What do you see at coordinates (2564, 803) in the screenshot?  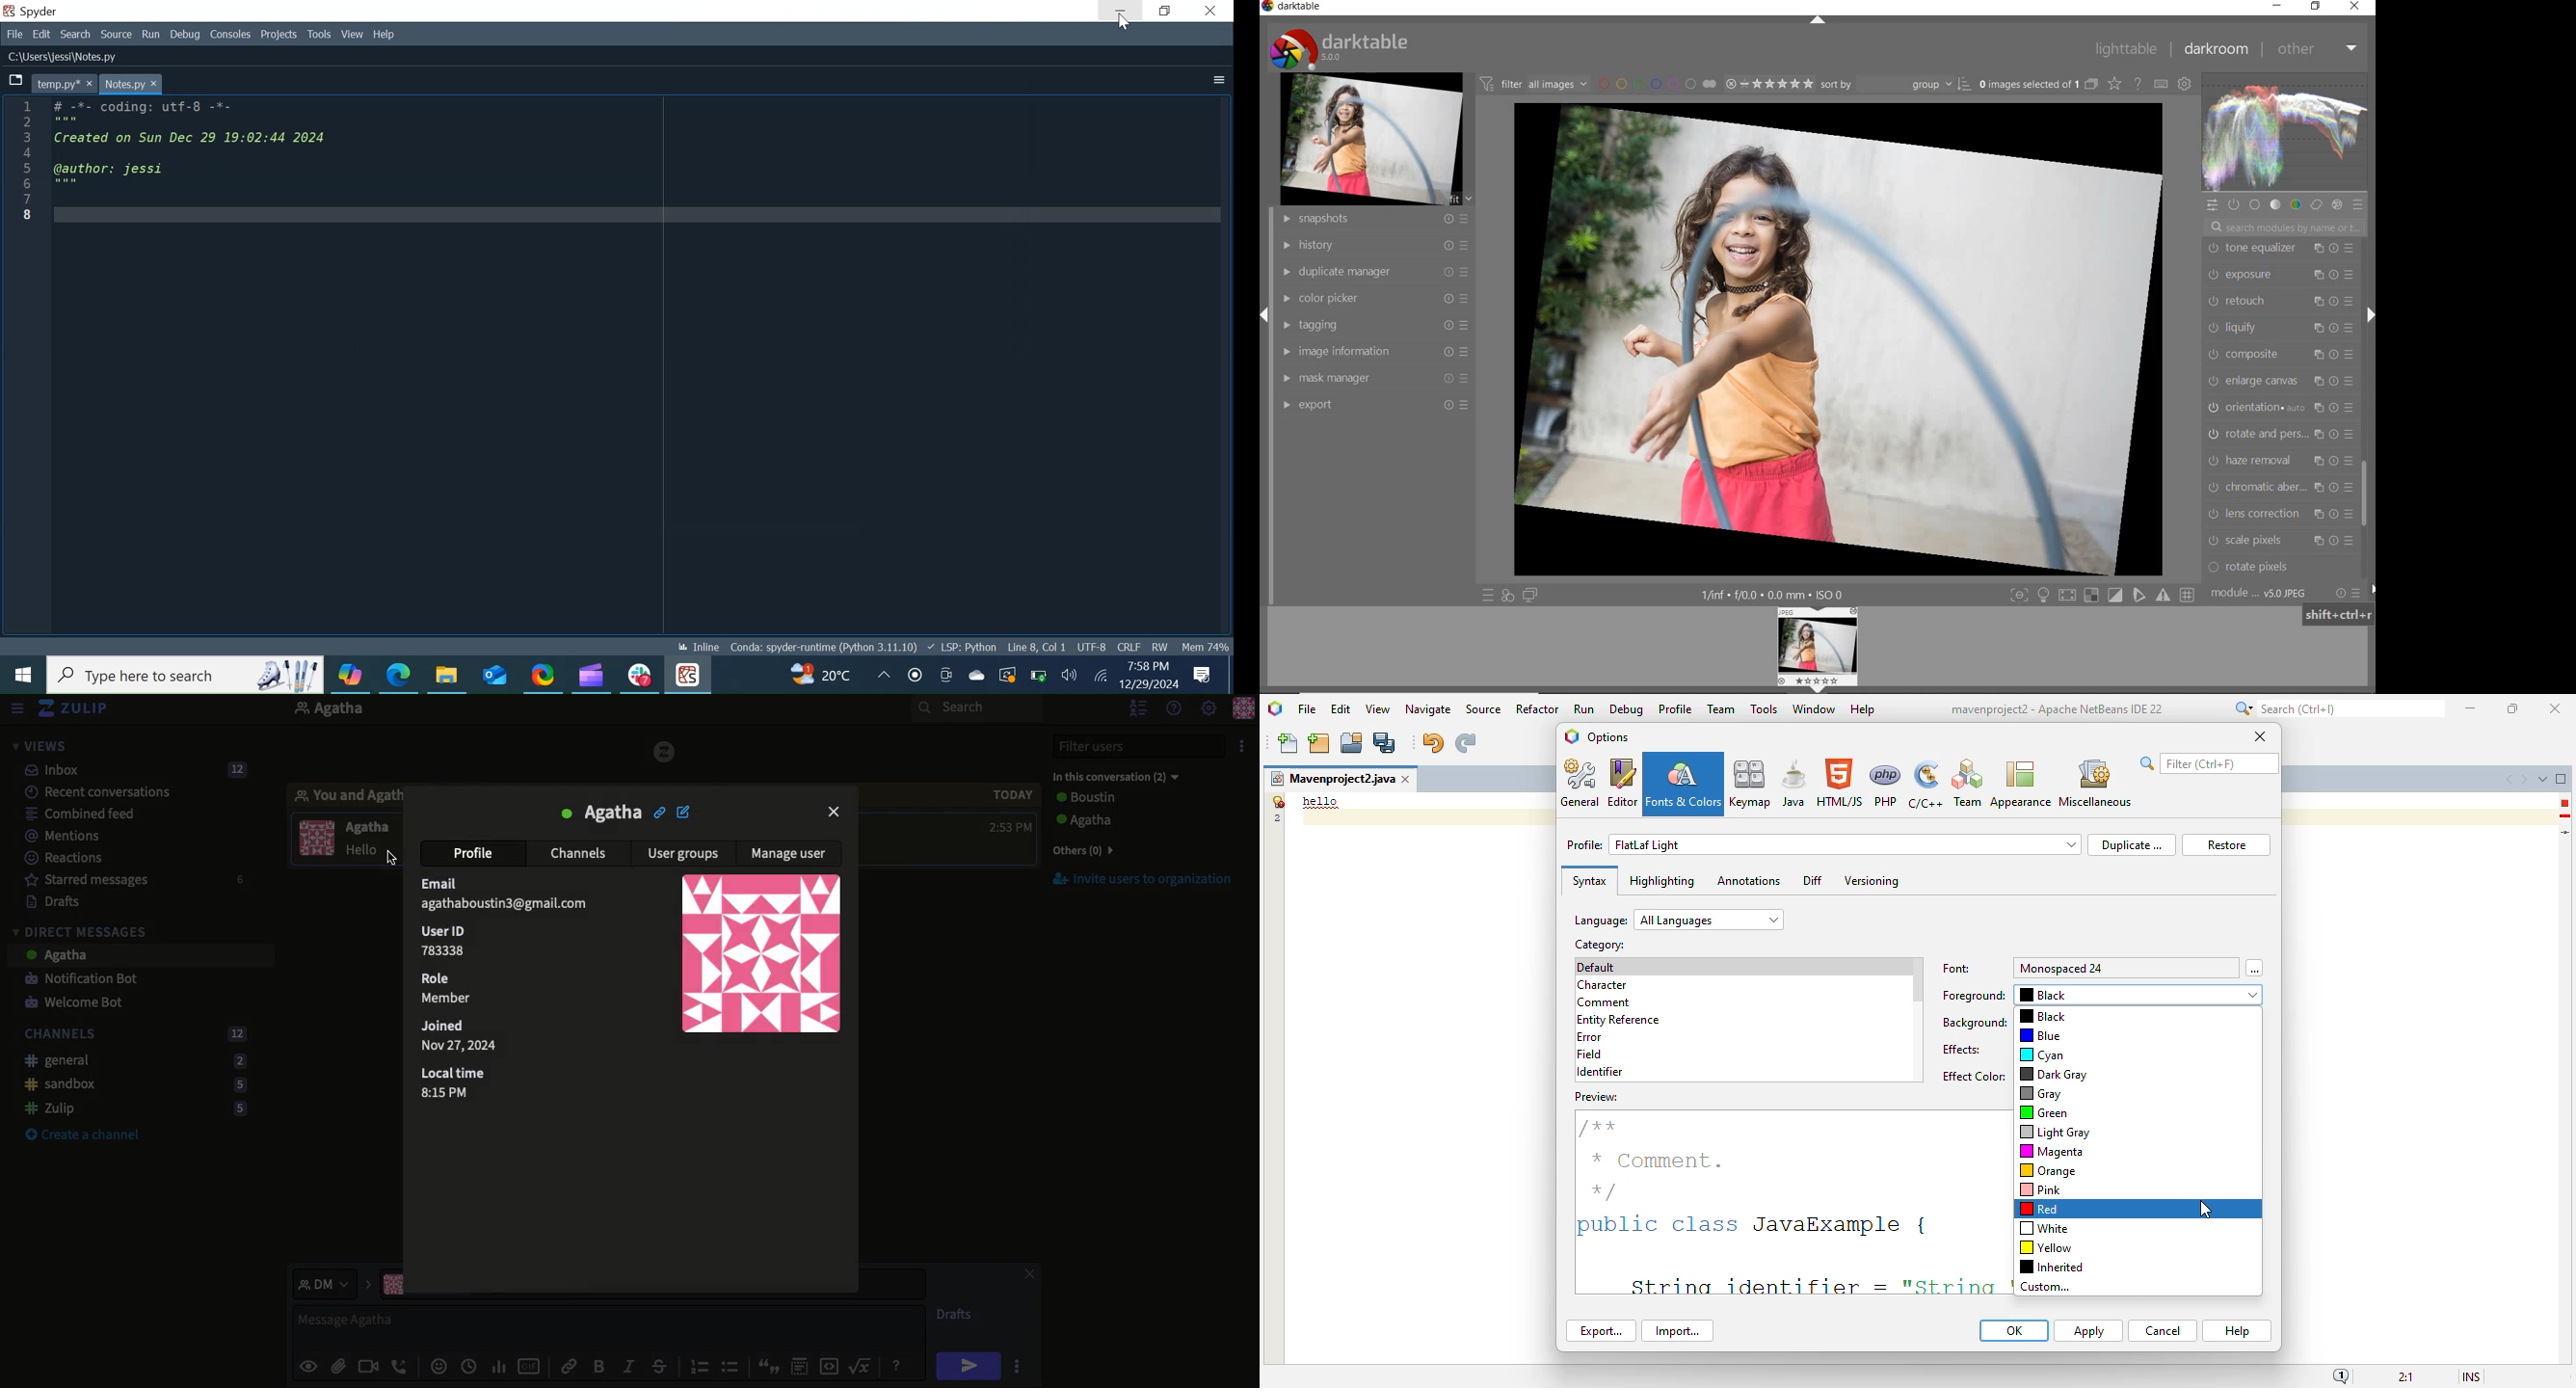 I see `error` at bounding box center [2564, 803].